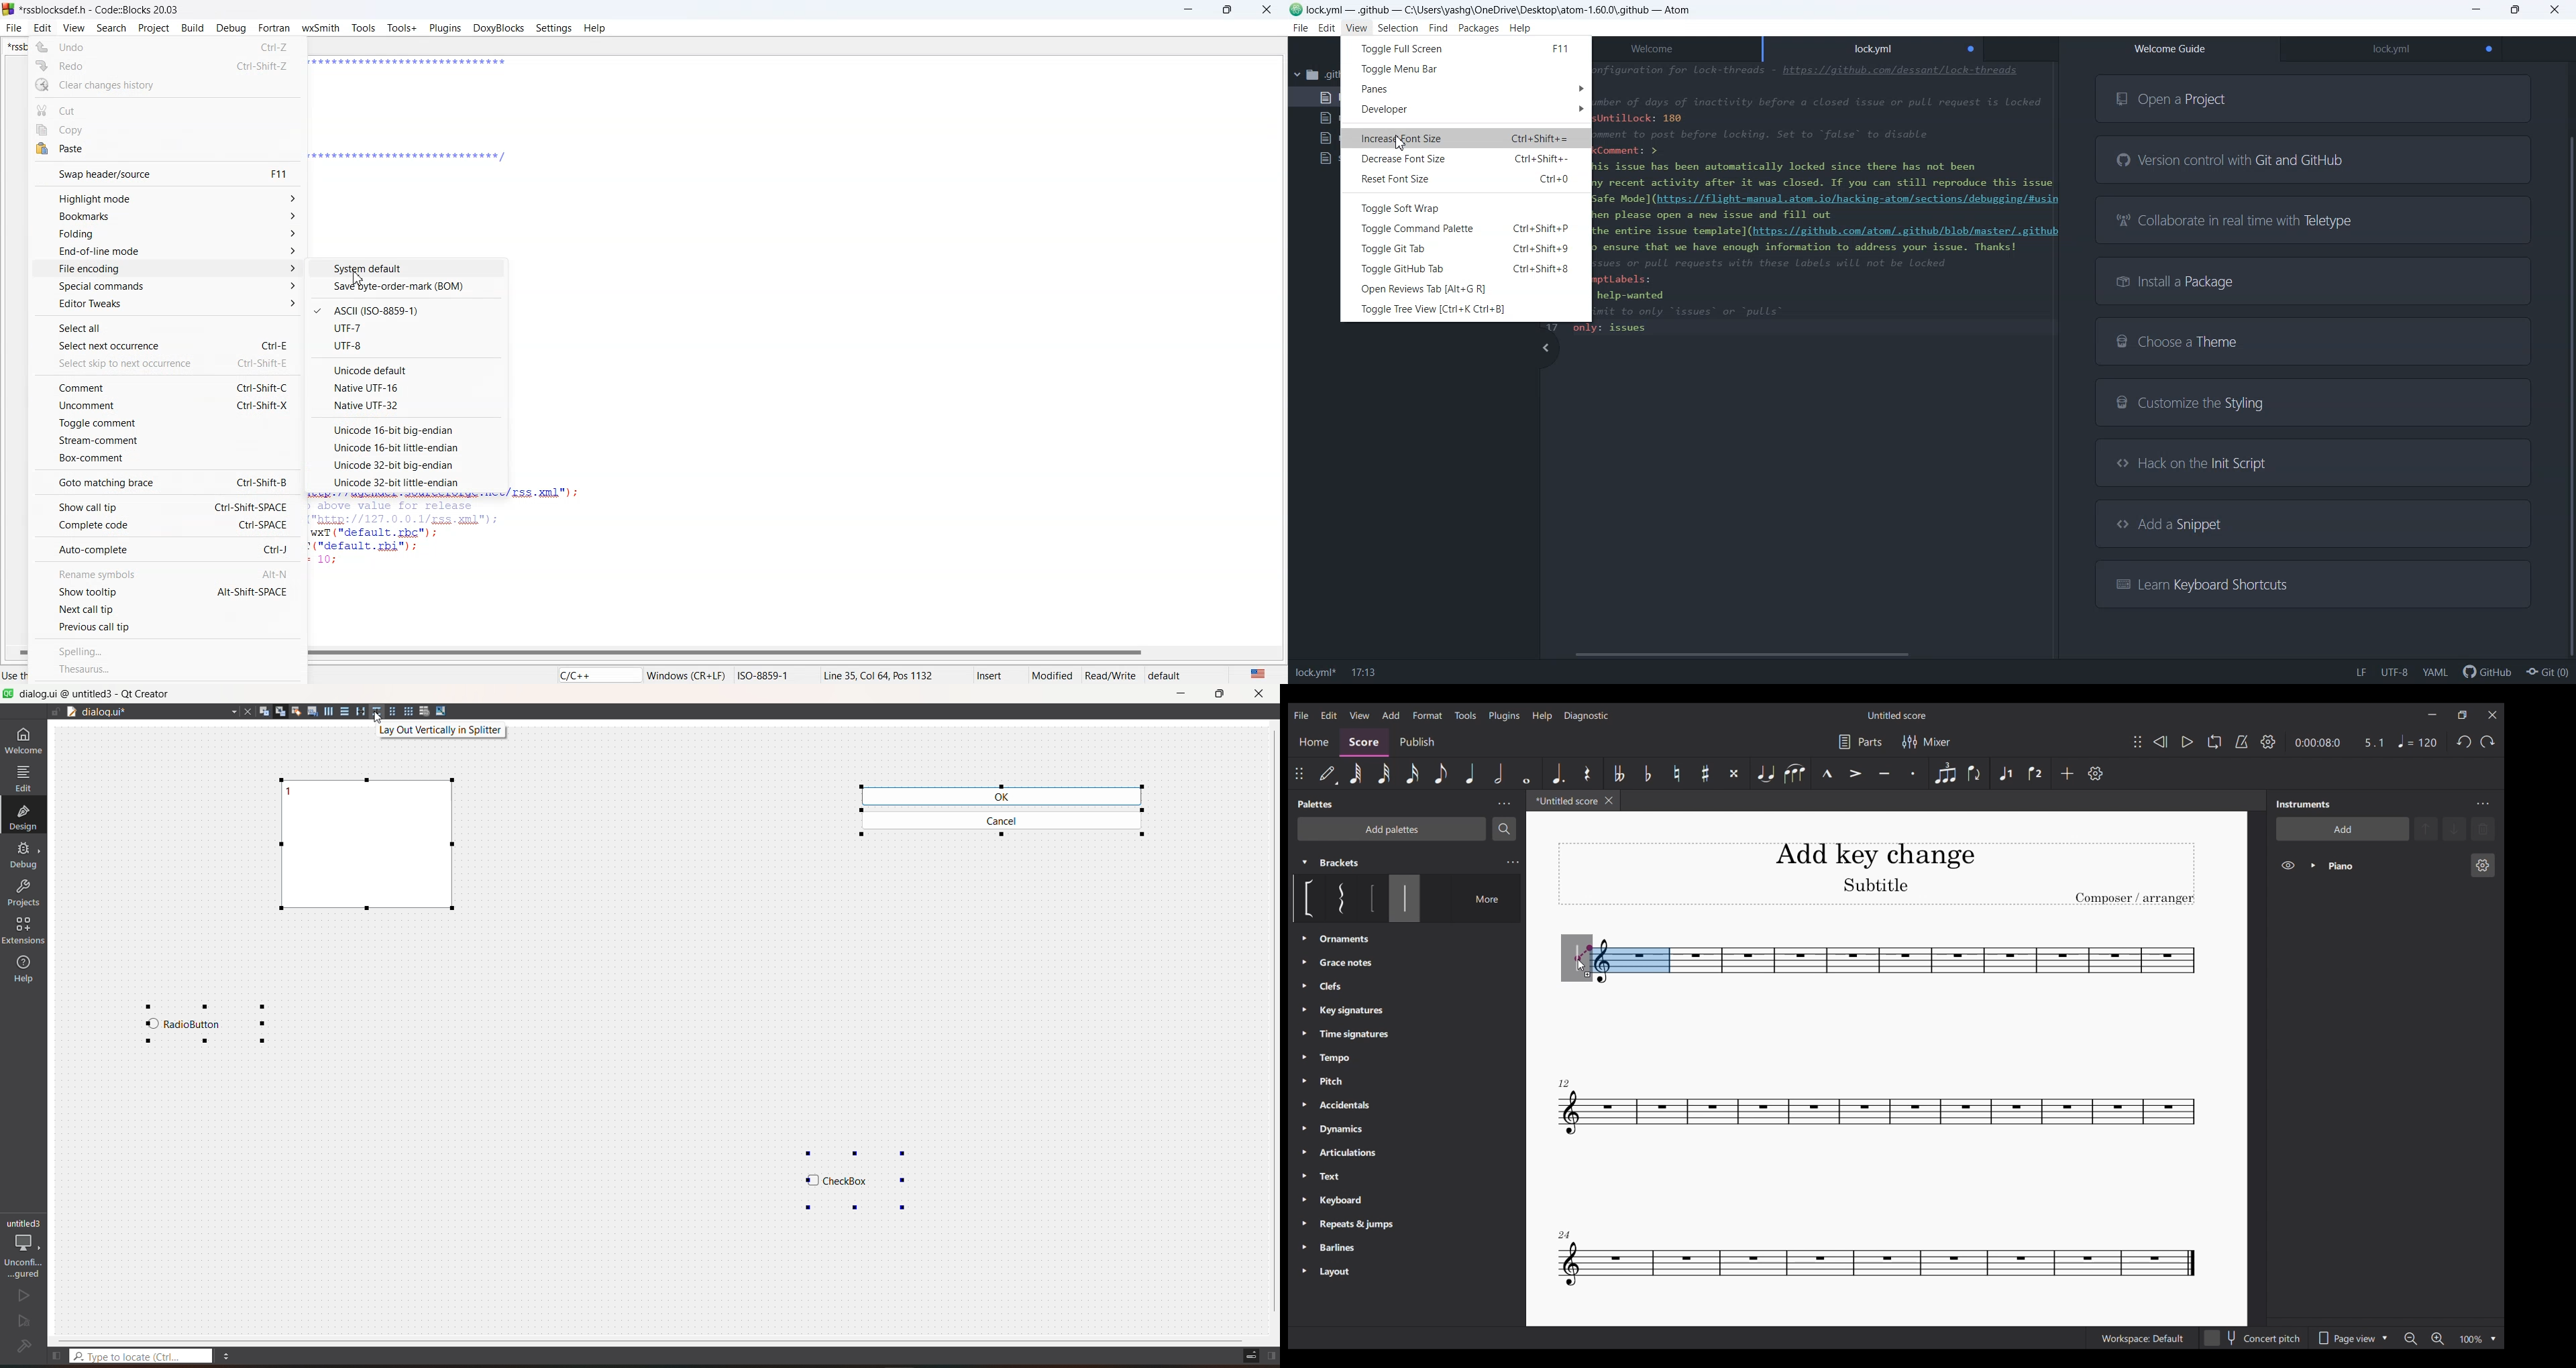 Image resolution: width=2576 pixels, height=1372 pixels. I want to click on show right sidebar, so click(1273, 1355).